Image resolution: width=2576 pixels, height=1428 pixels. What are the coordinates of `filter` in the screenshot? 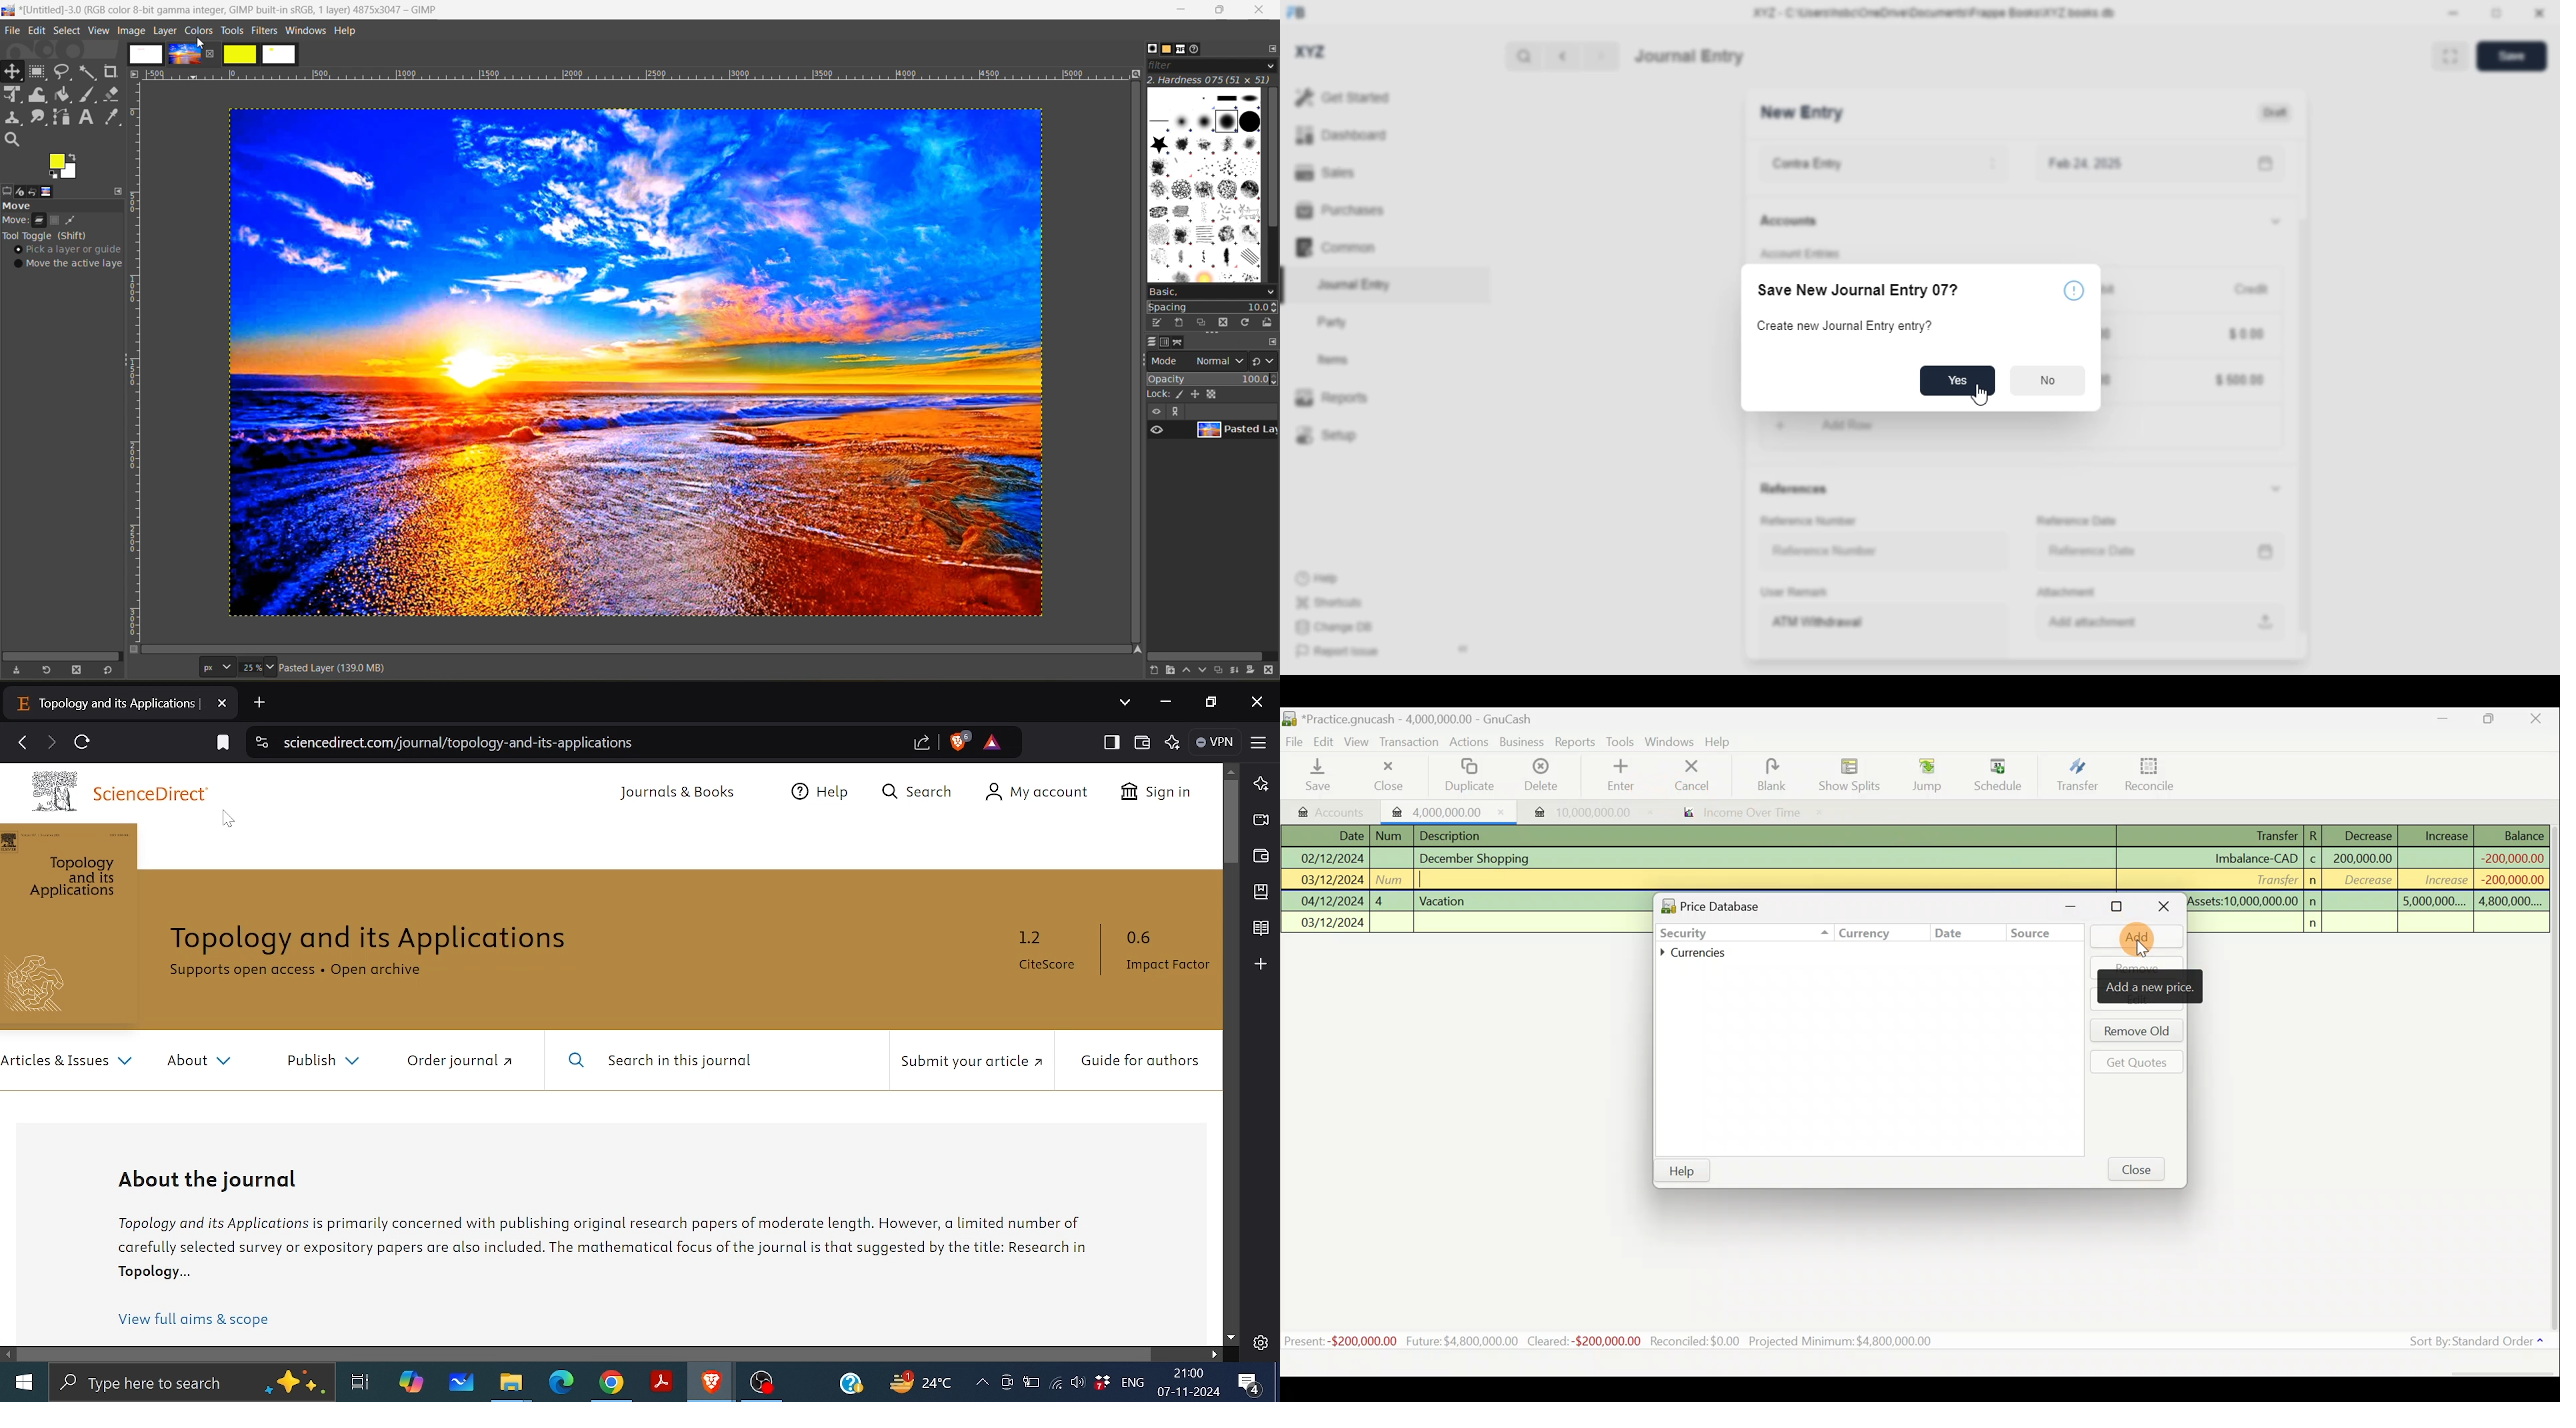 It's located at (1212, 65).